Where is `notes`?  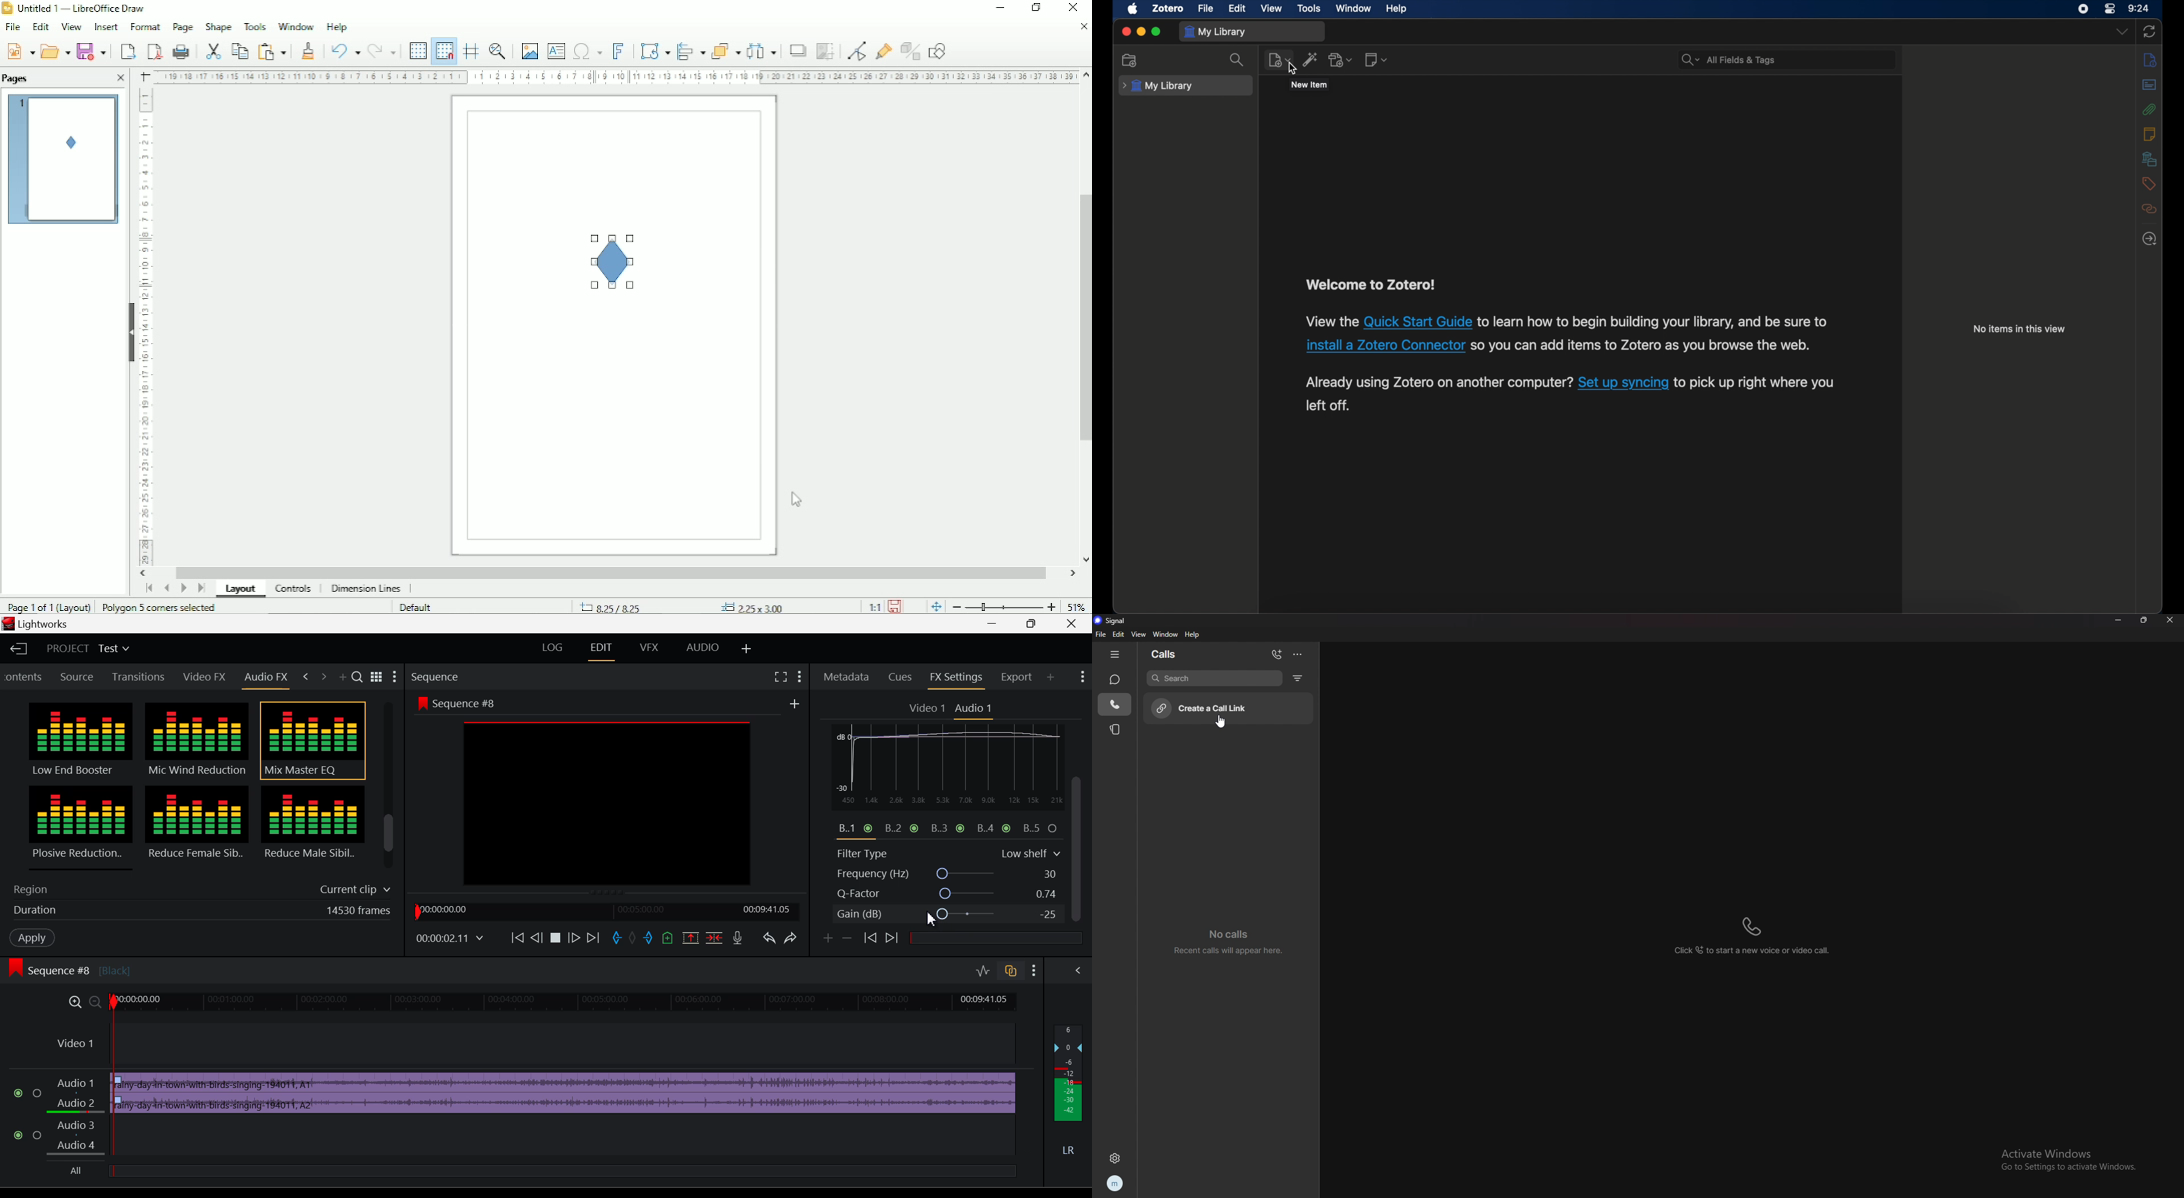
notes is located at coordinates (2150, 133).